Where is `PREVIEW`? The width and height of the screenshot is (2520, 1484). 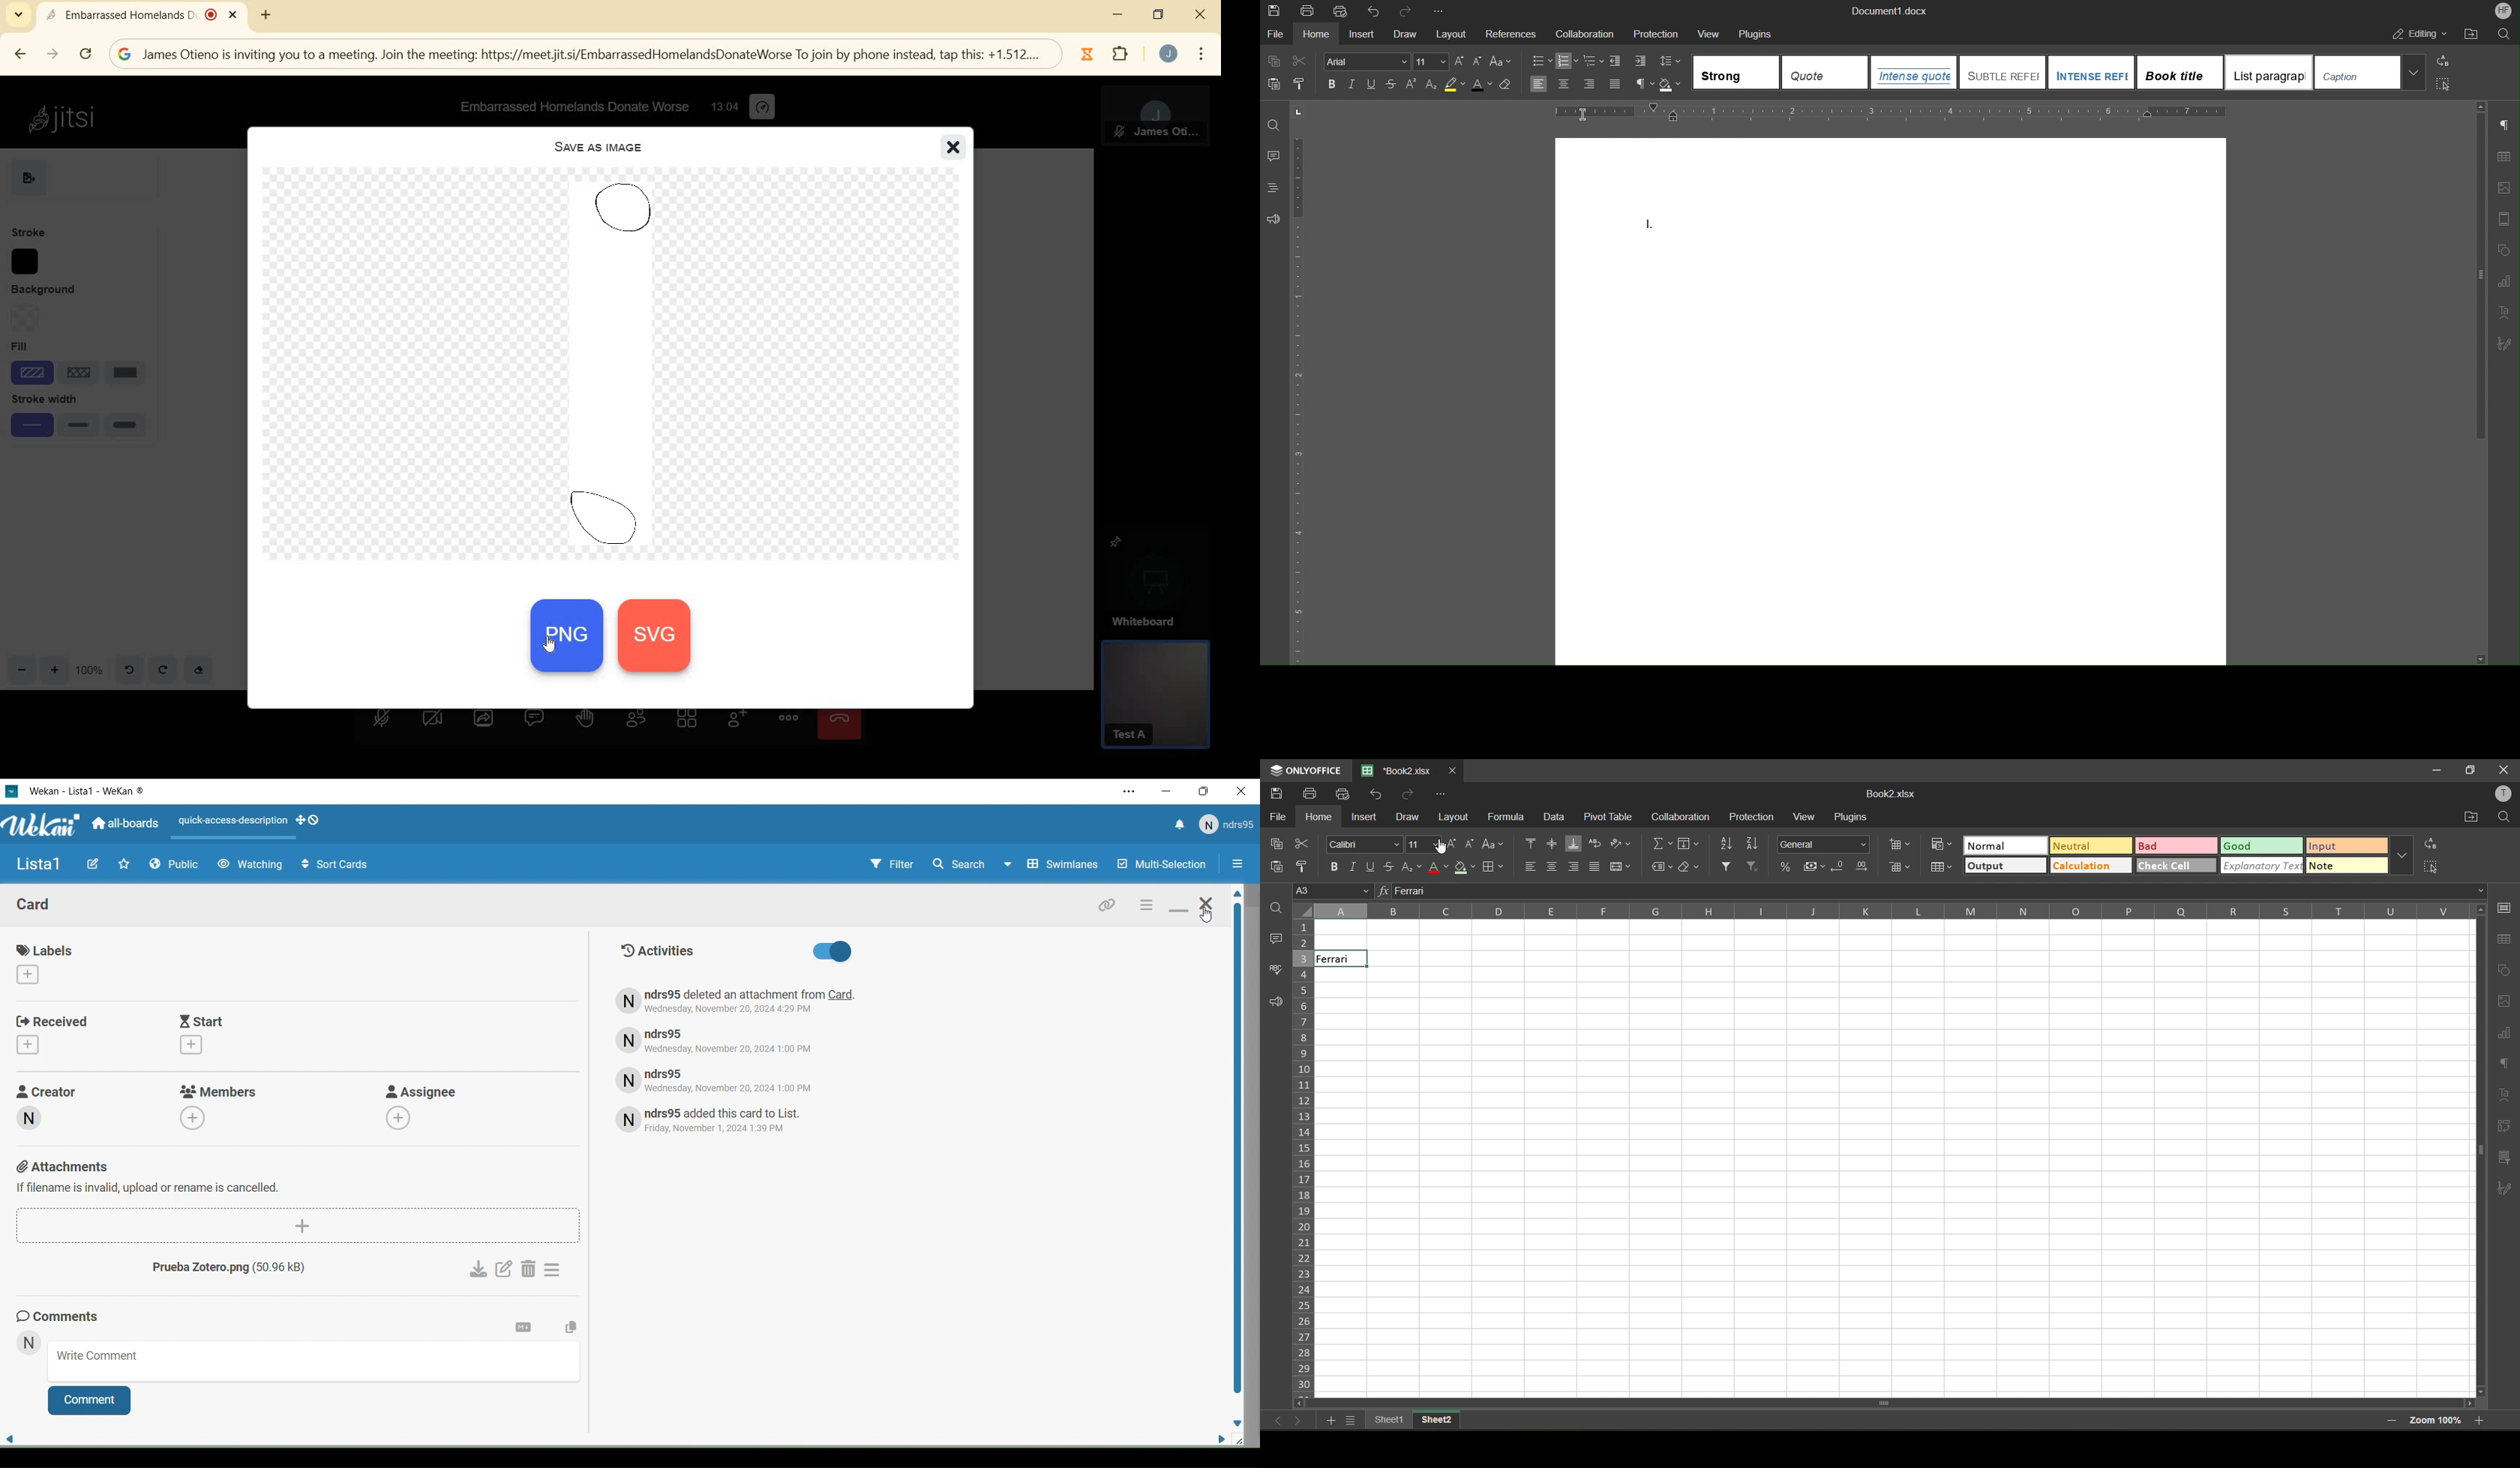
PREVIEW is located at coordinates (614, 368).